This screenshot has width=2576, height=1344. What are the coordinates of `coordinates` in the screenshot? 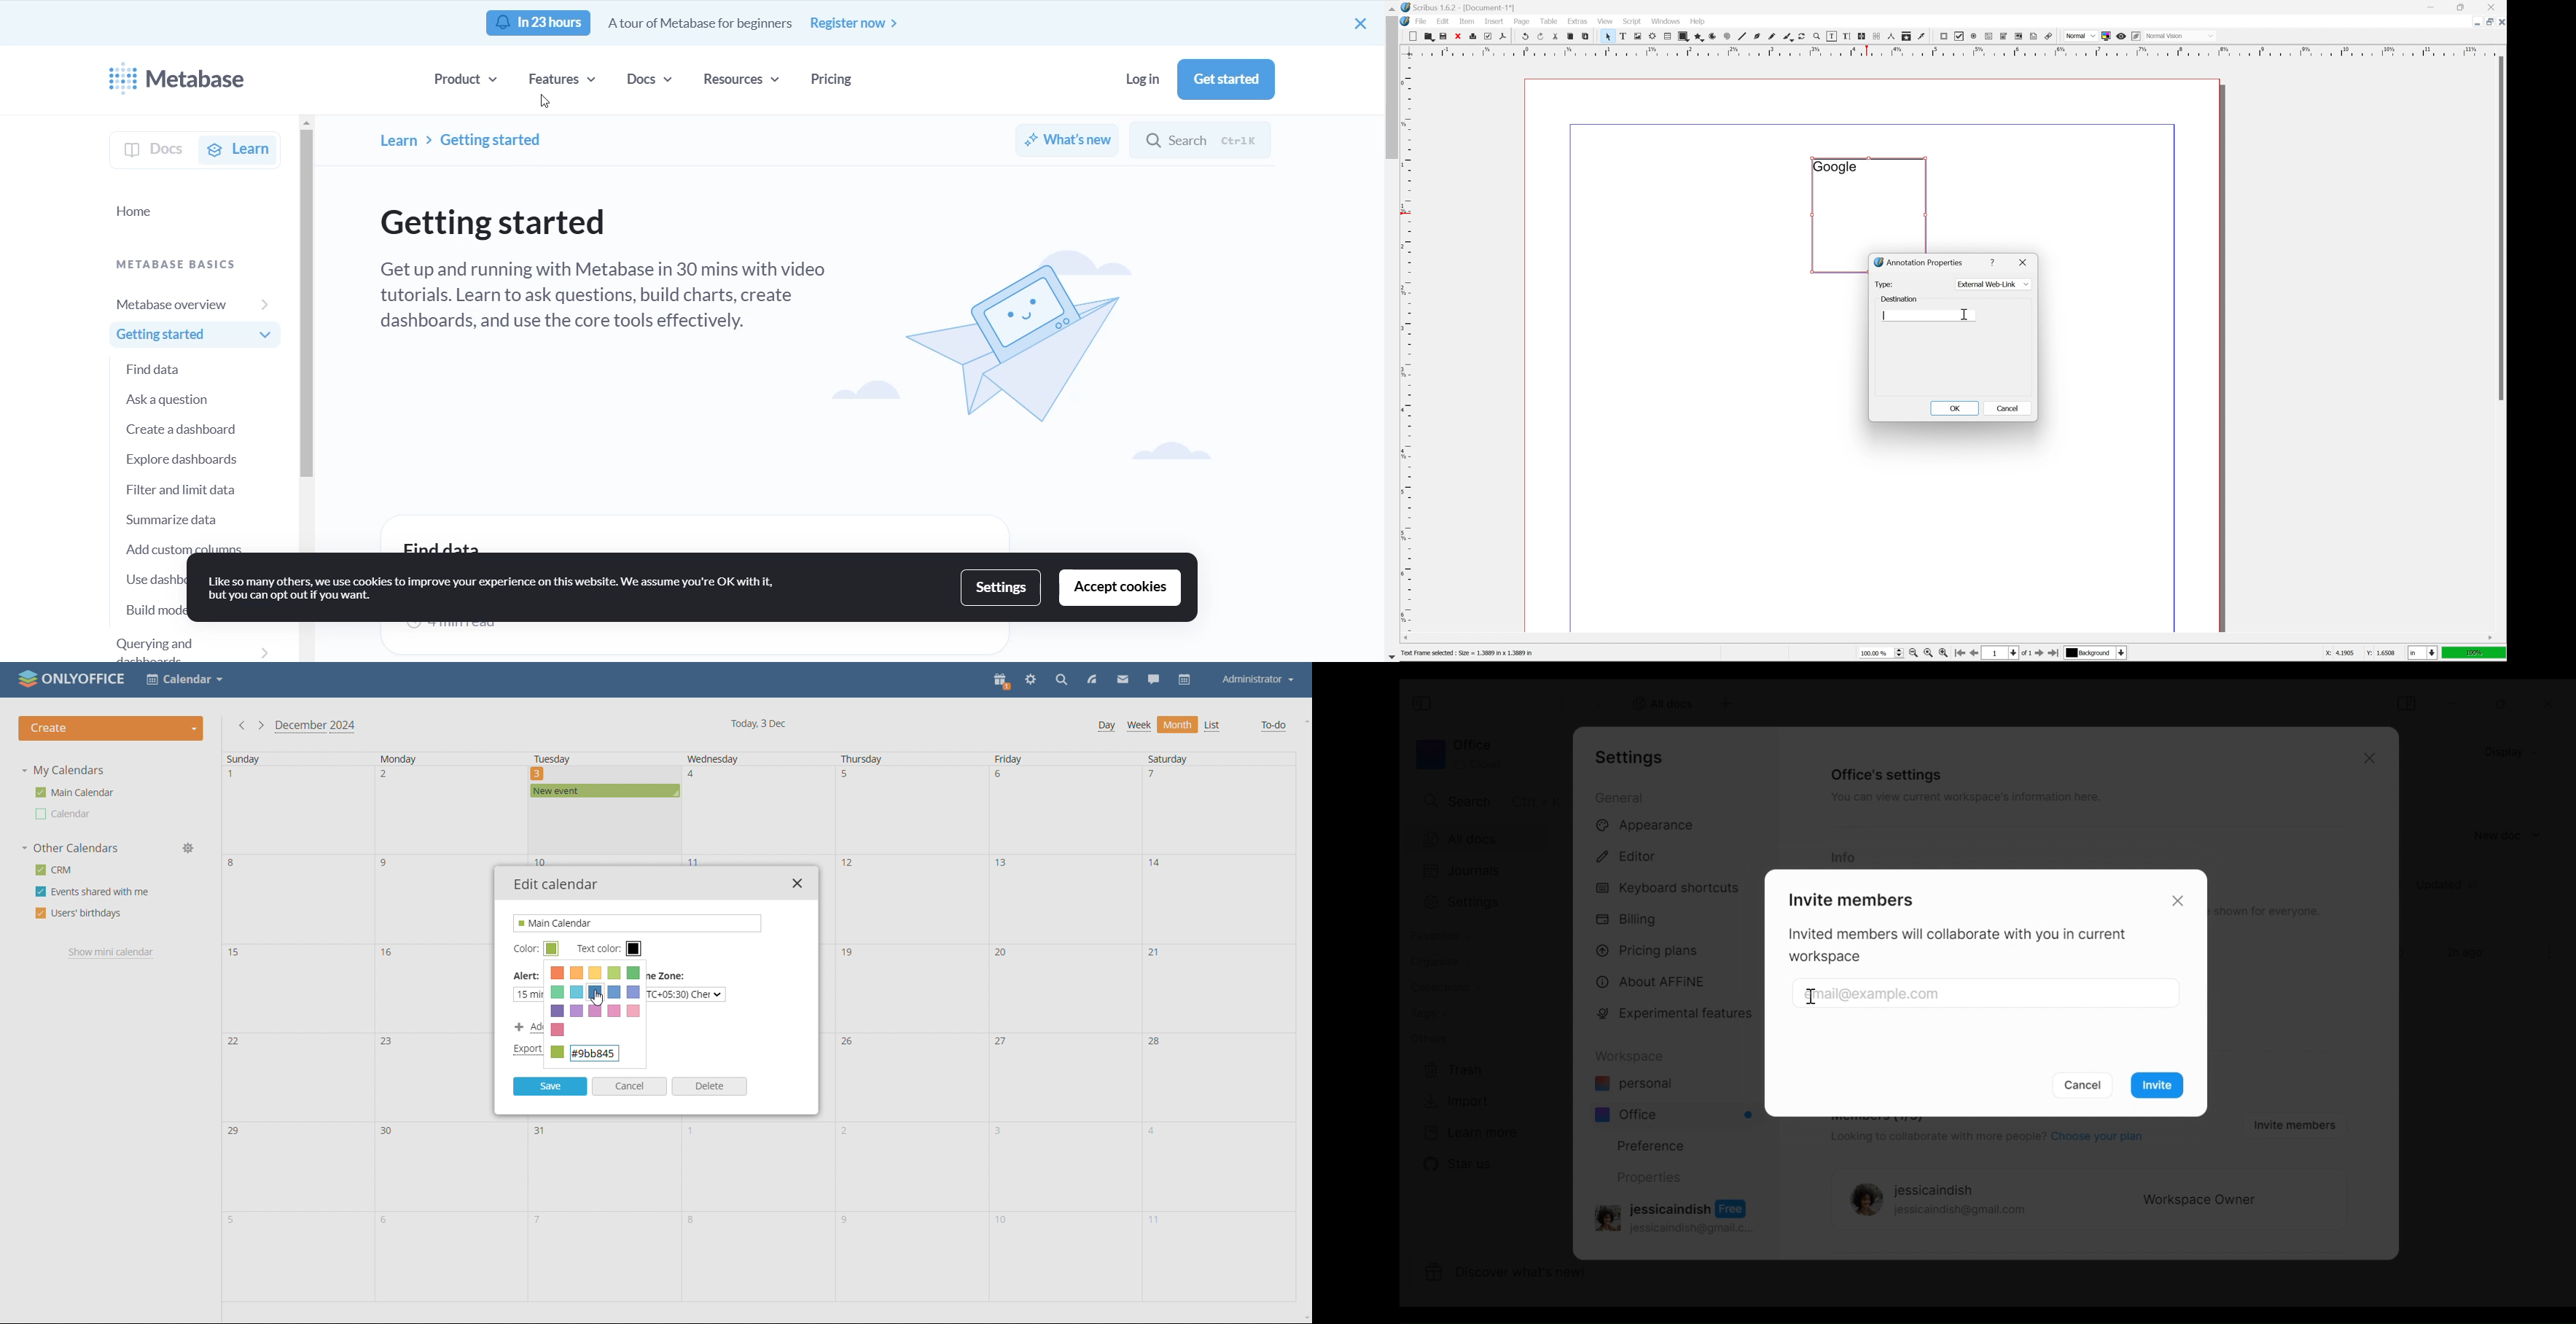 It's located at (2354, 653).